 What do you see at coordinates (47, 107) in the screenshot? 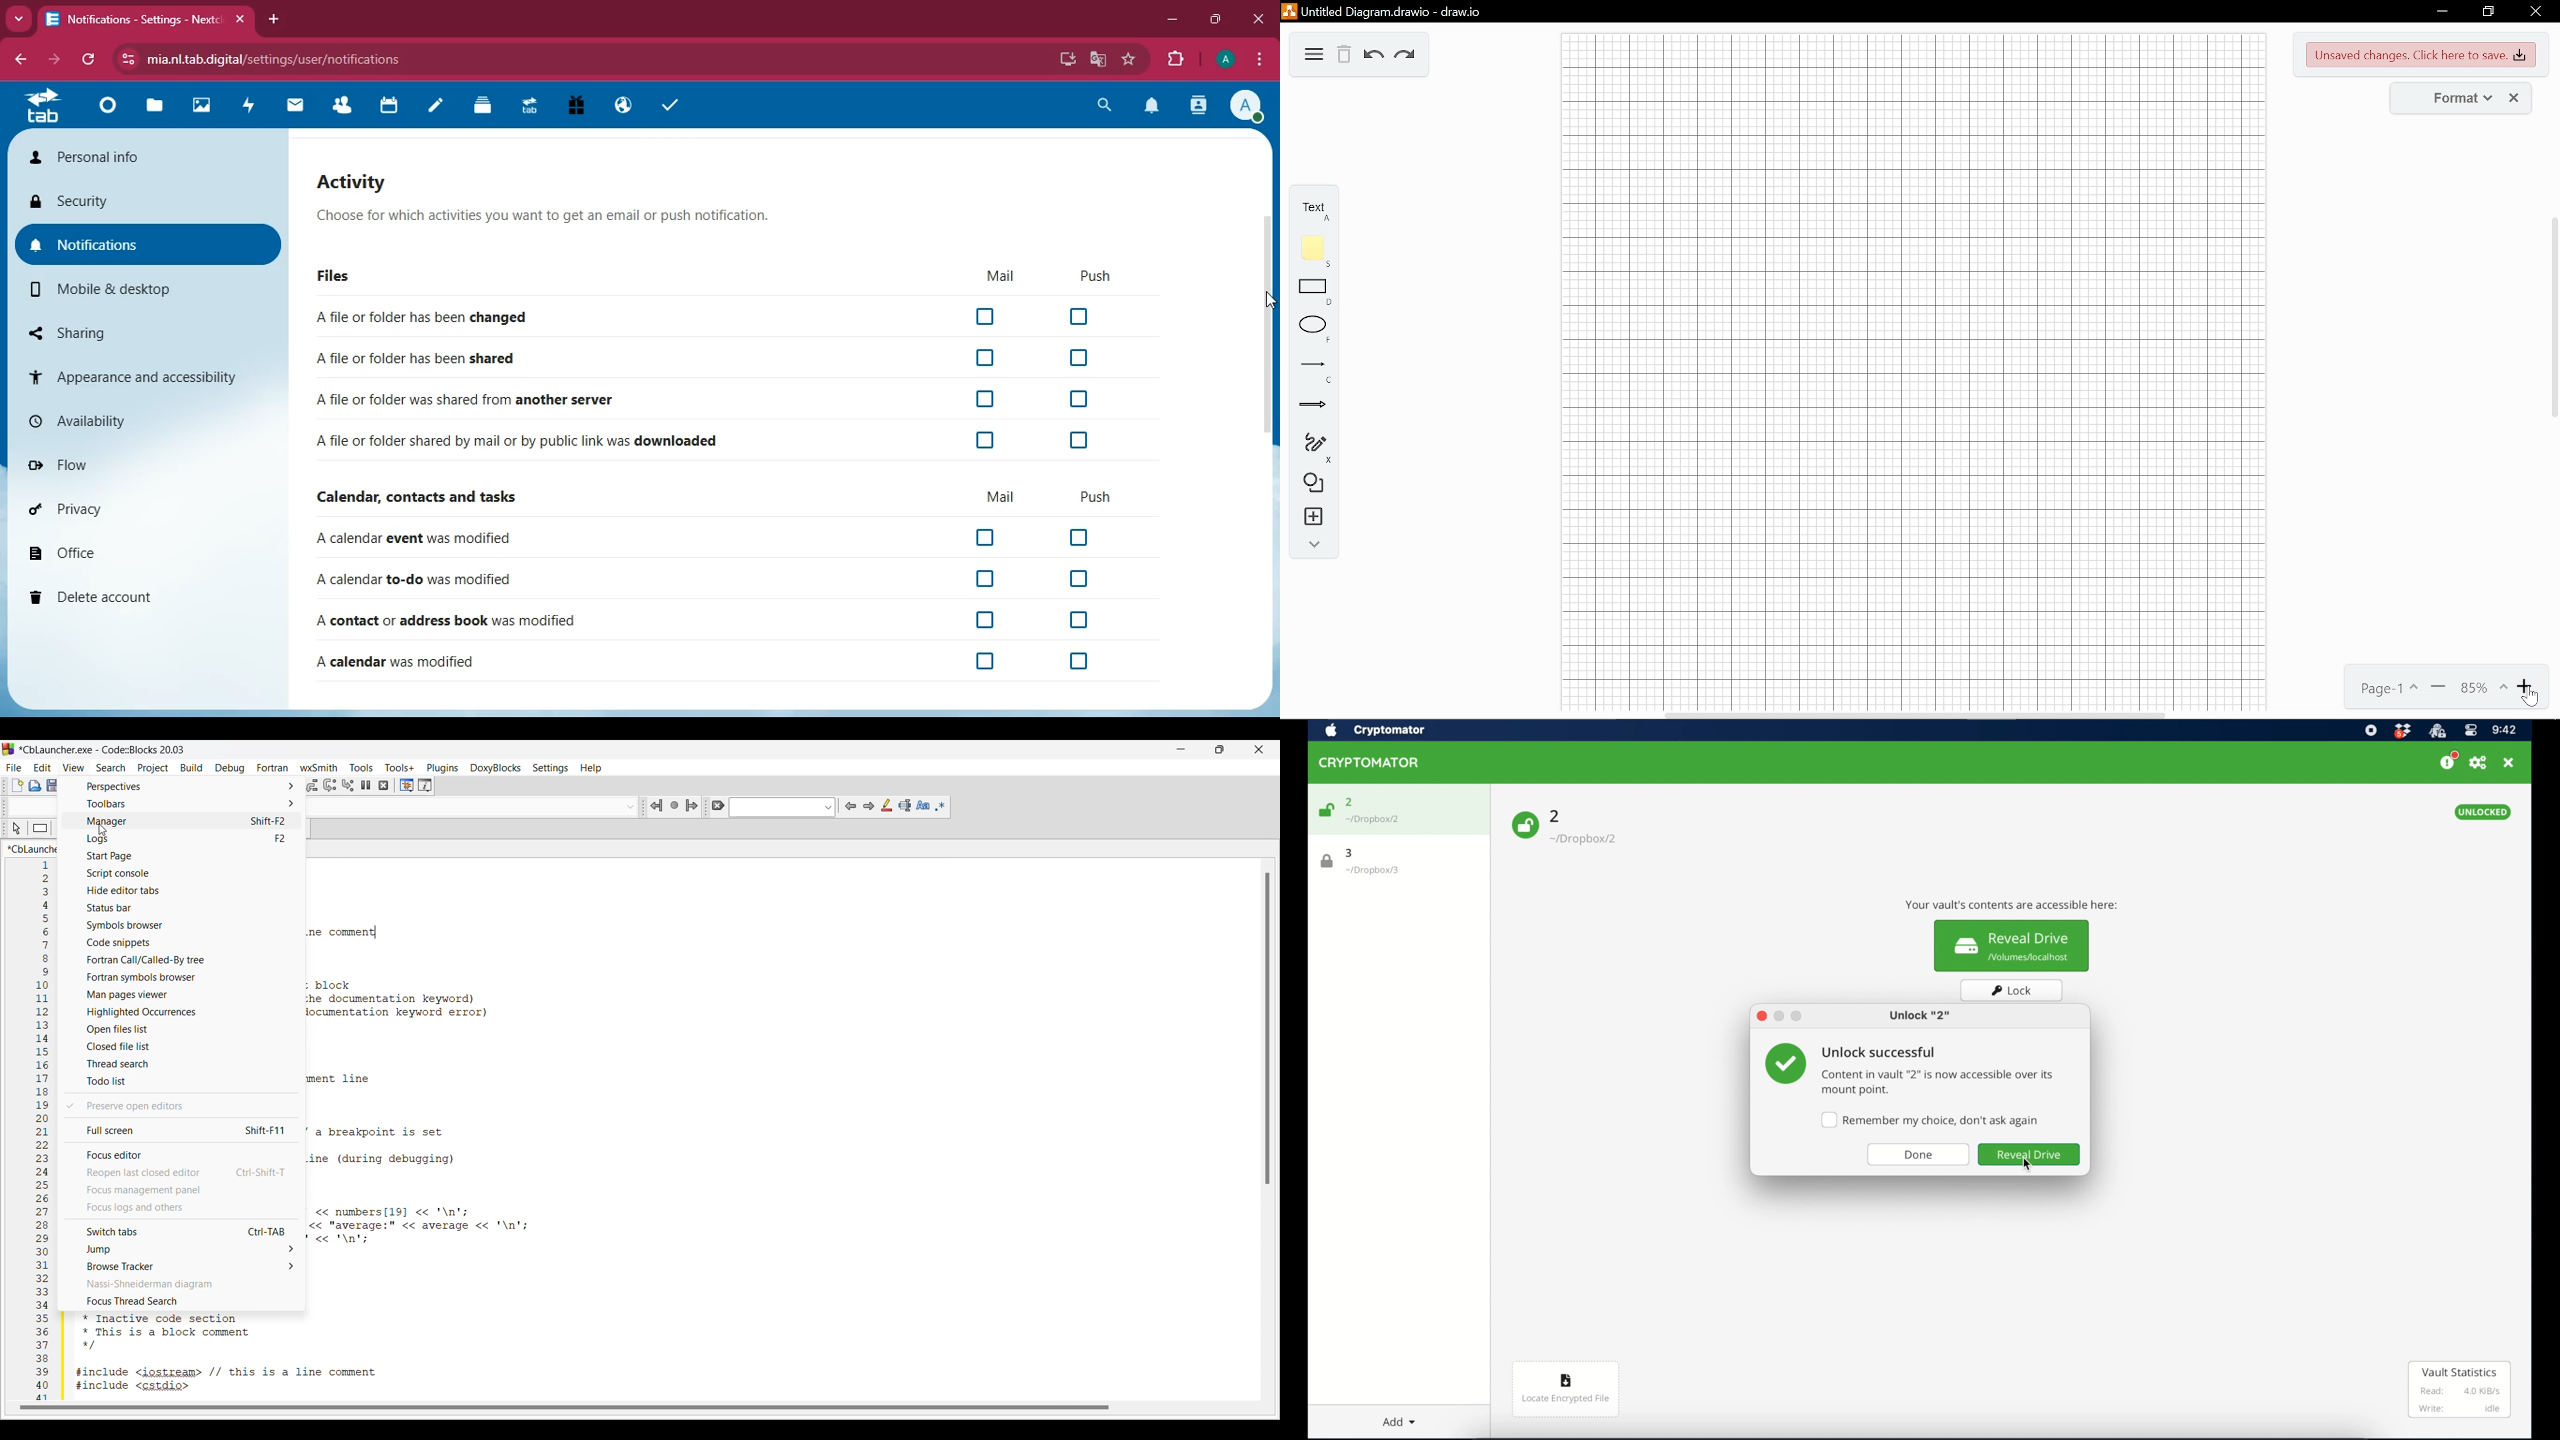
I see `tab` at bounding box center [47, 107].